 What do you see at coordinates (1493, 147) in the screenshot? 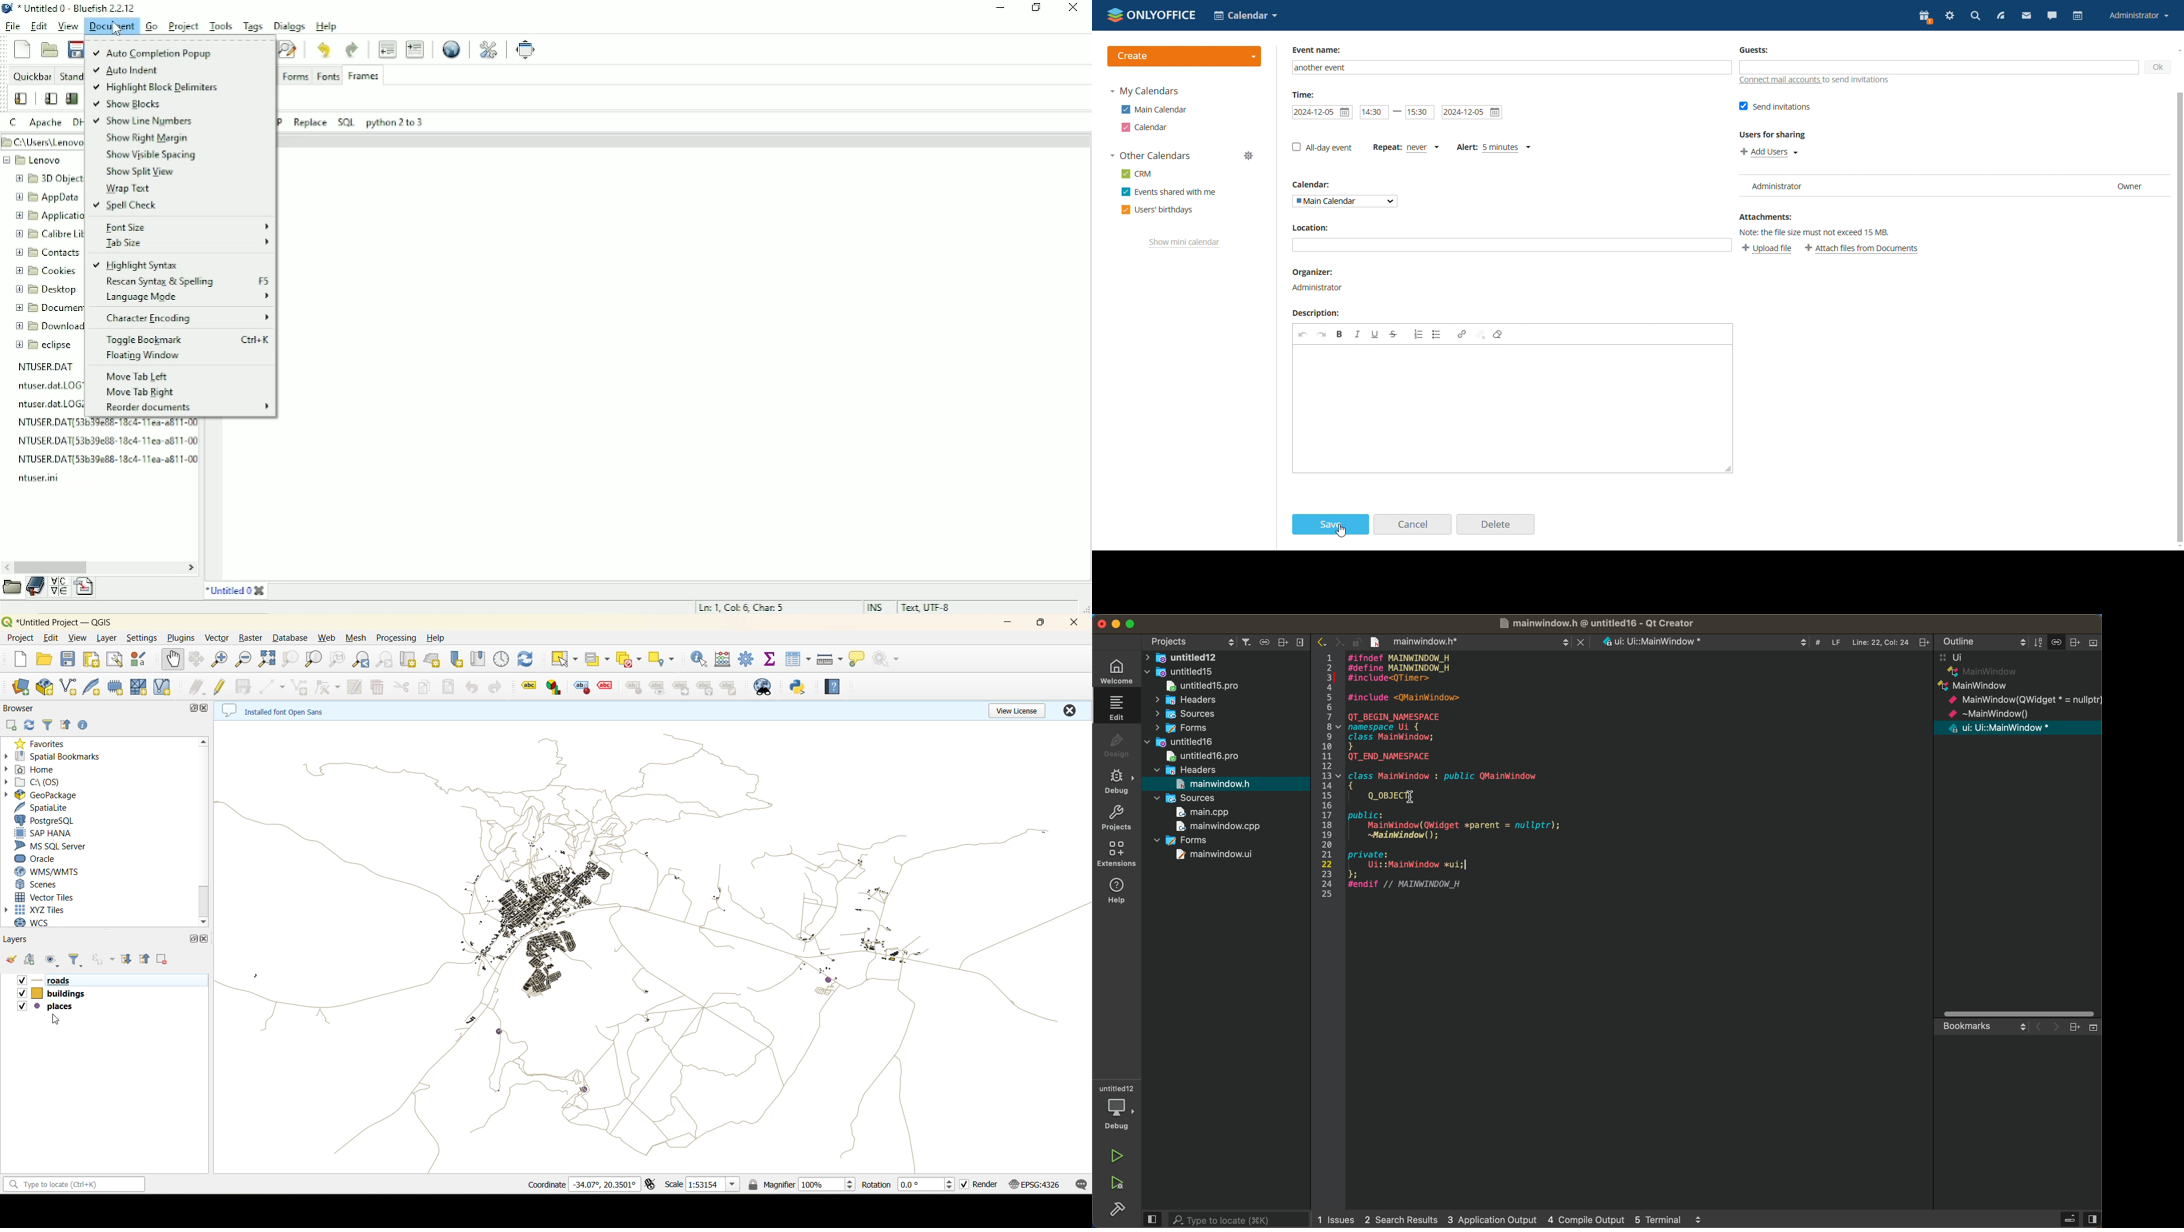
I see `set alert` at bounding box center [1493, 147].